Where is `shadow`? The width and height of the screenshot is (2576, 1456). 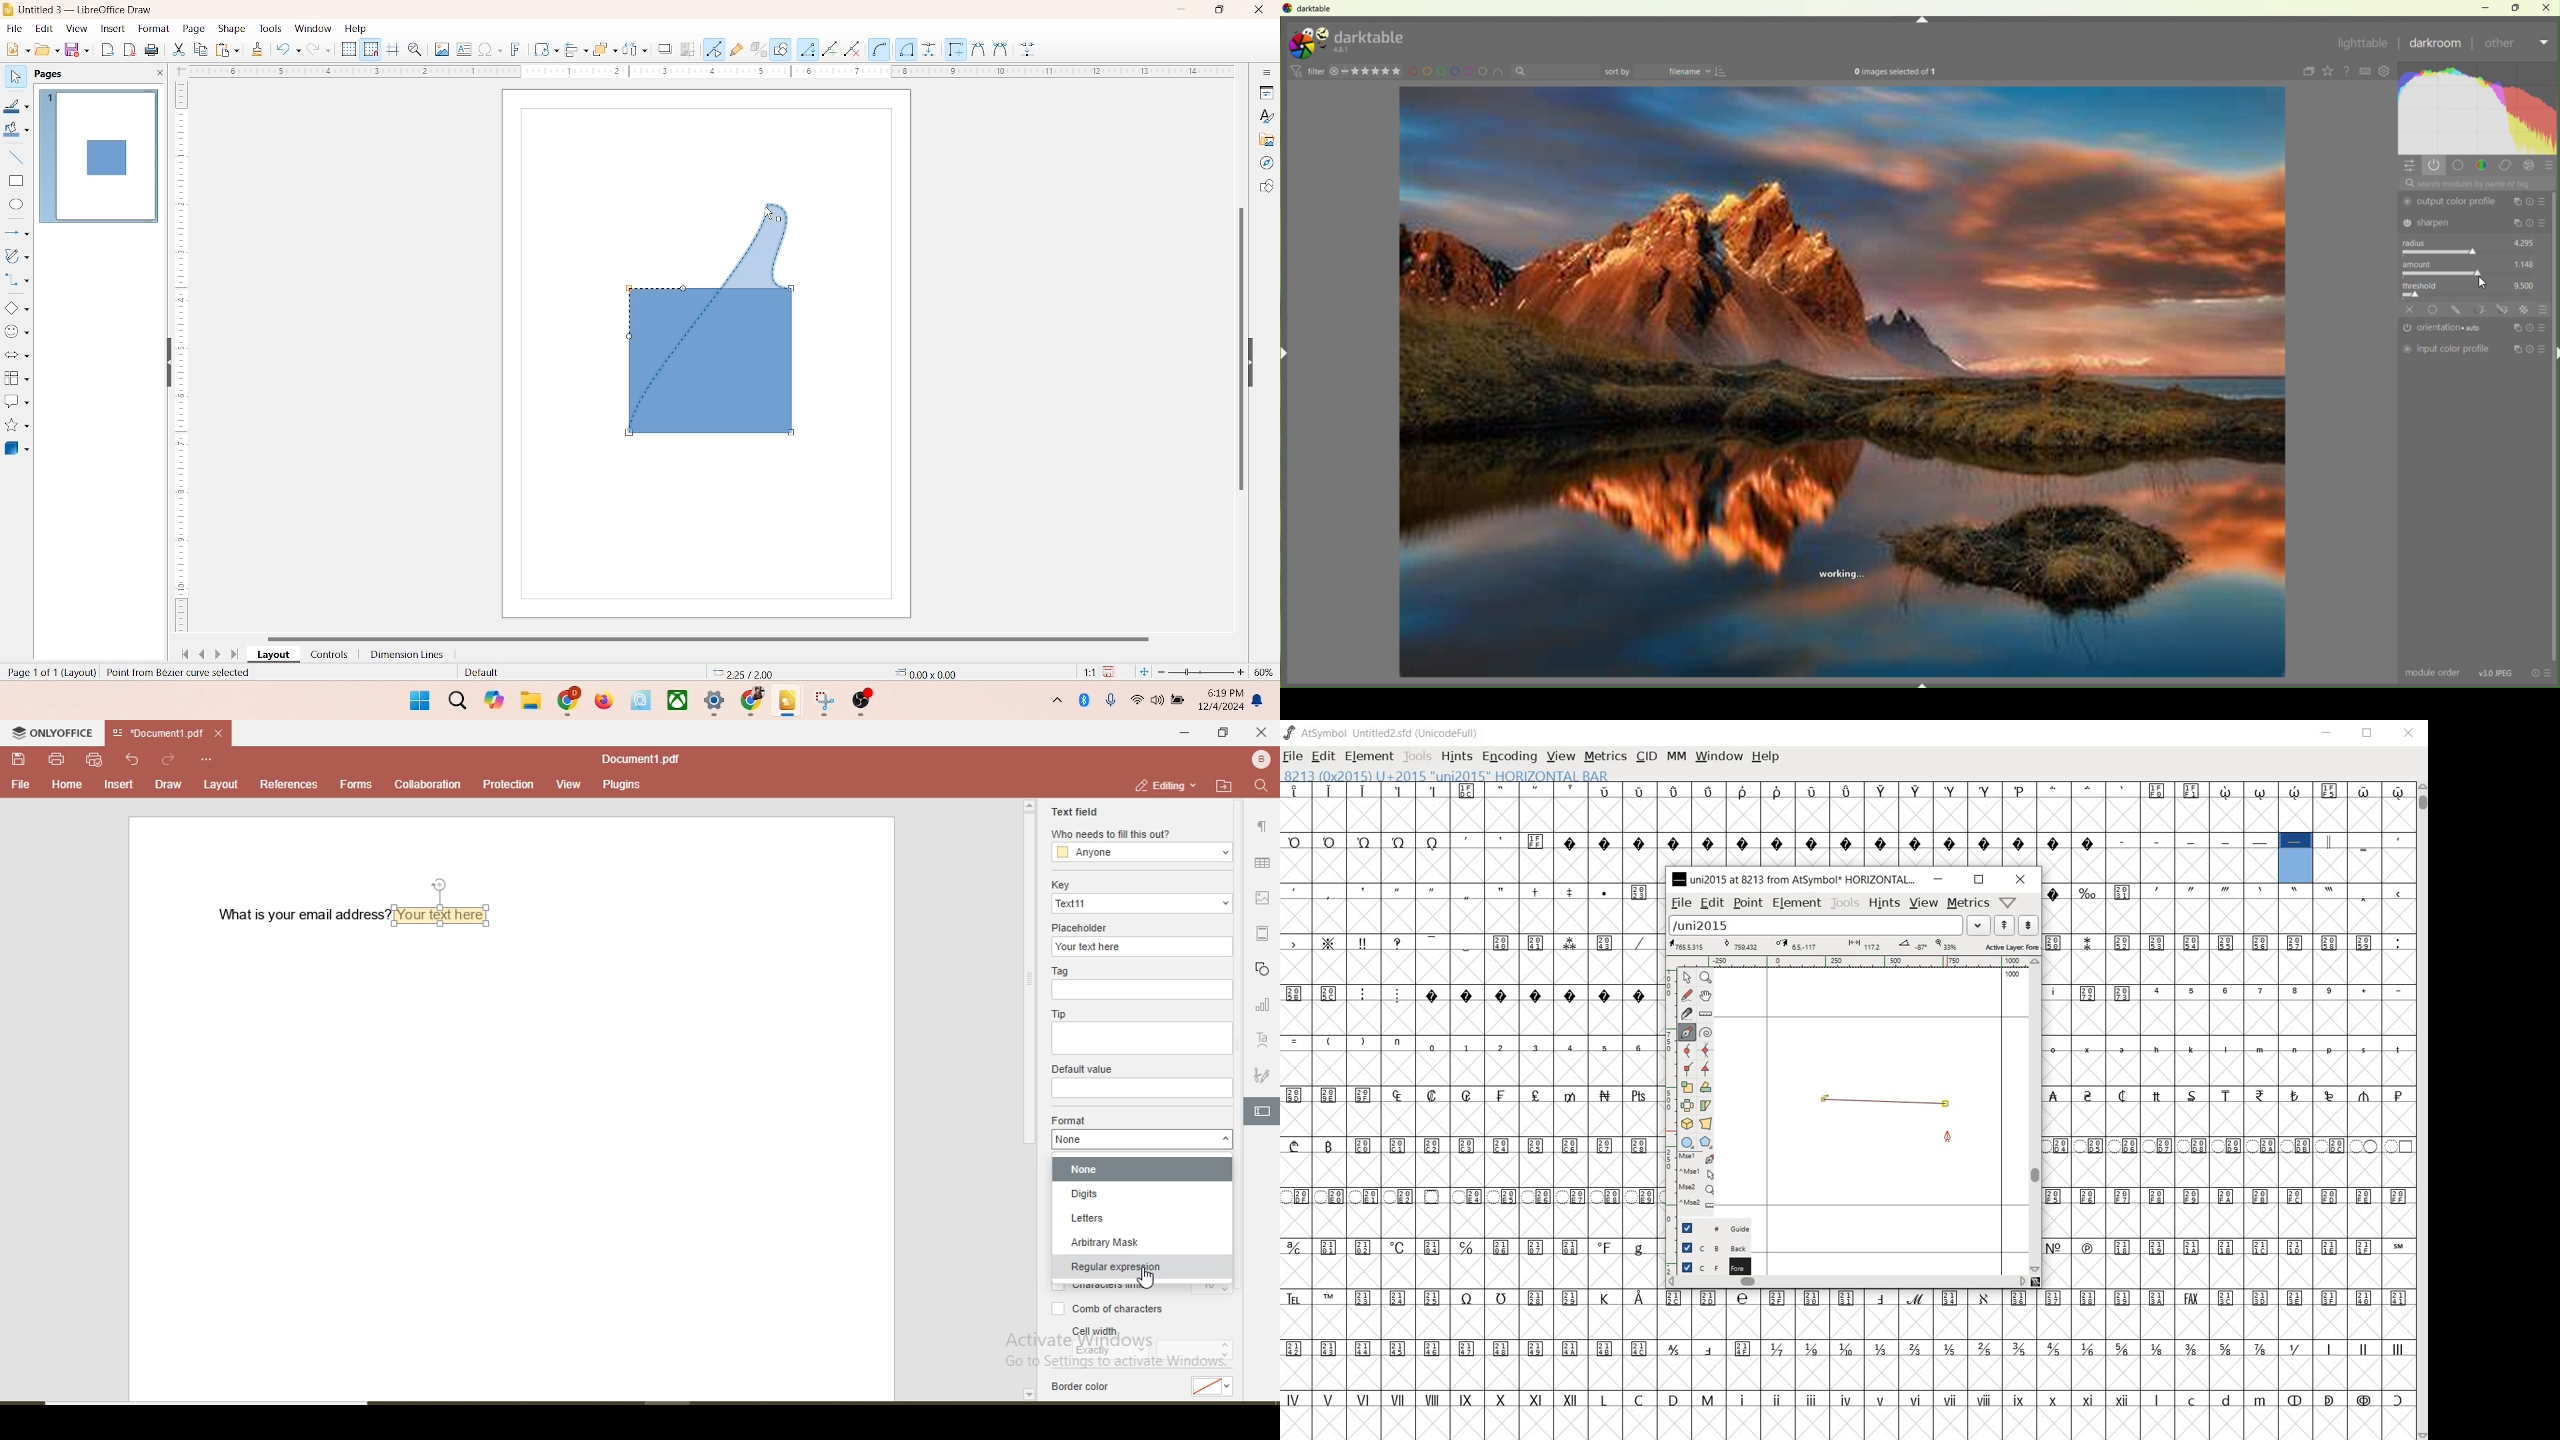 shadow is located at coordinates (662, 47).